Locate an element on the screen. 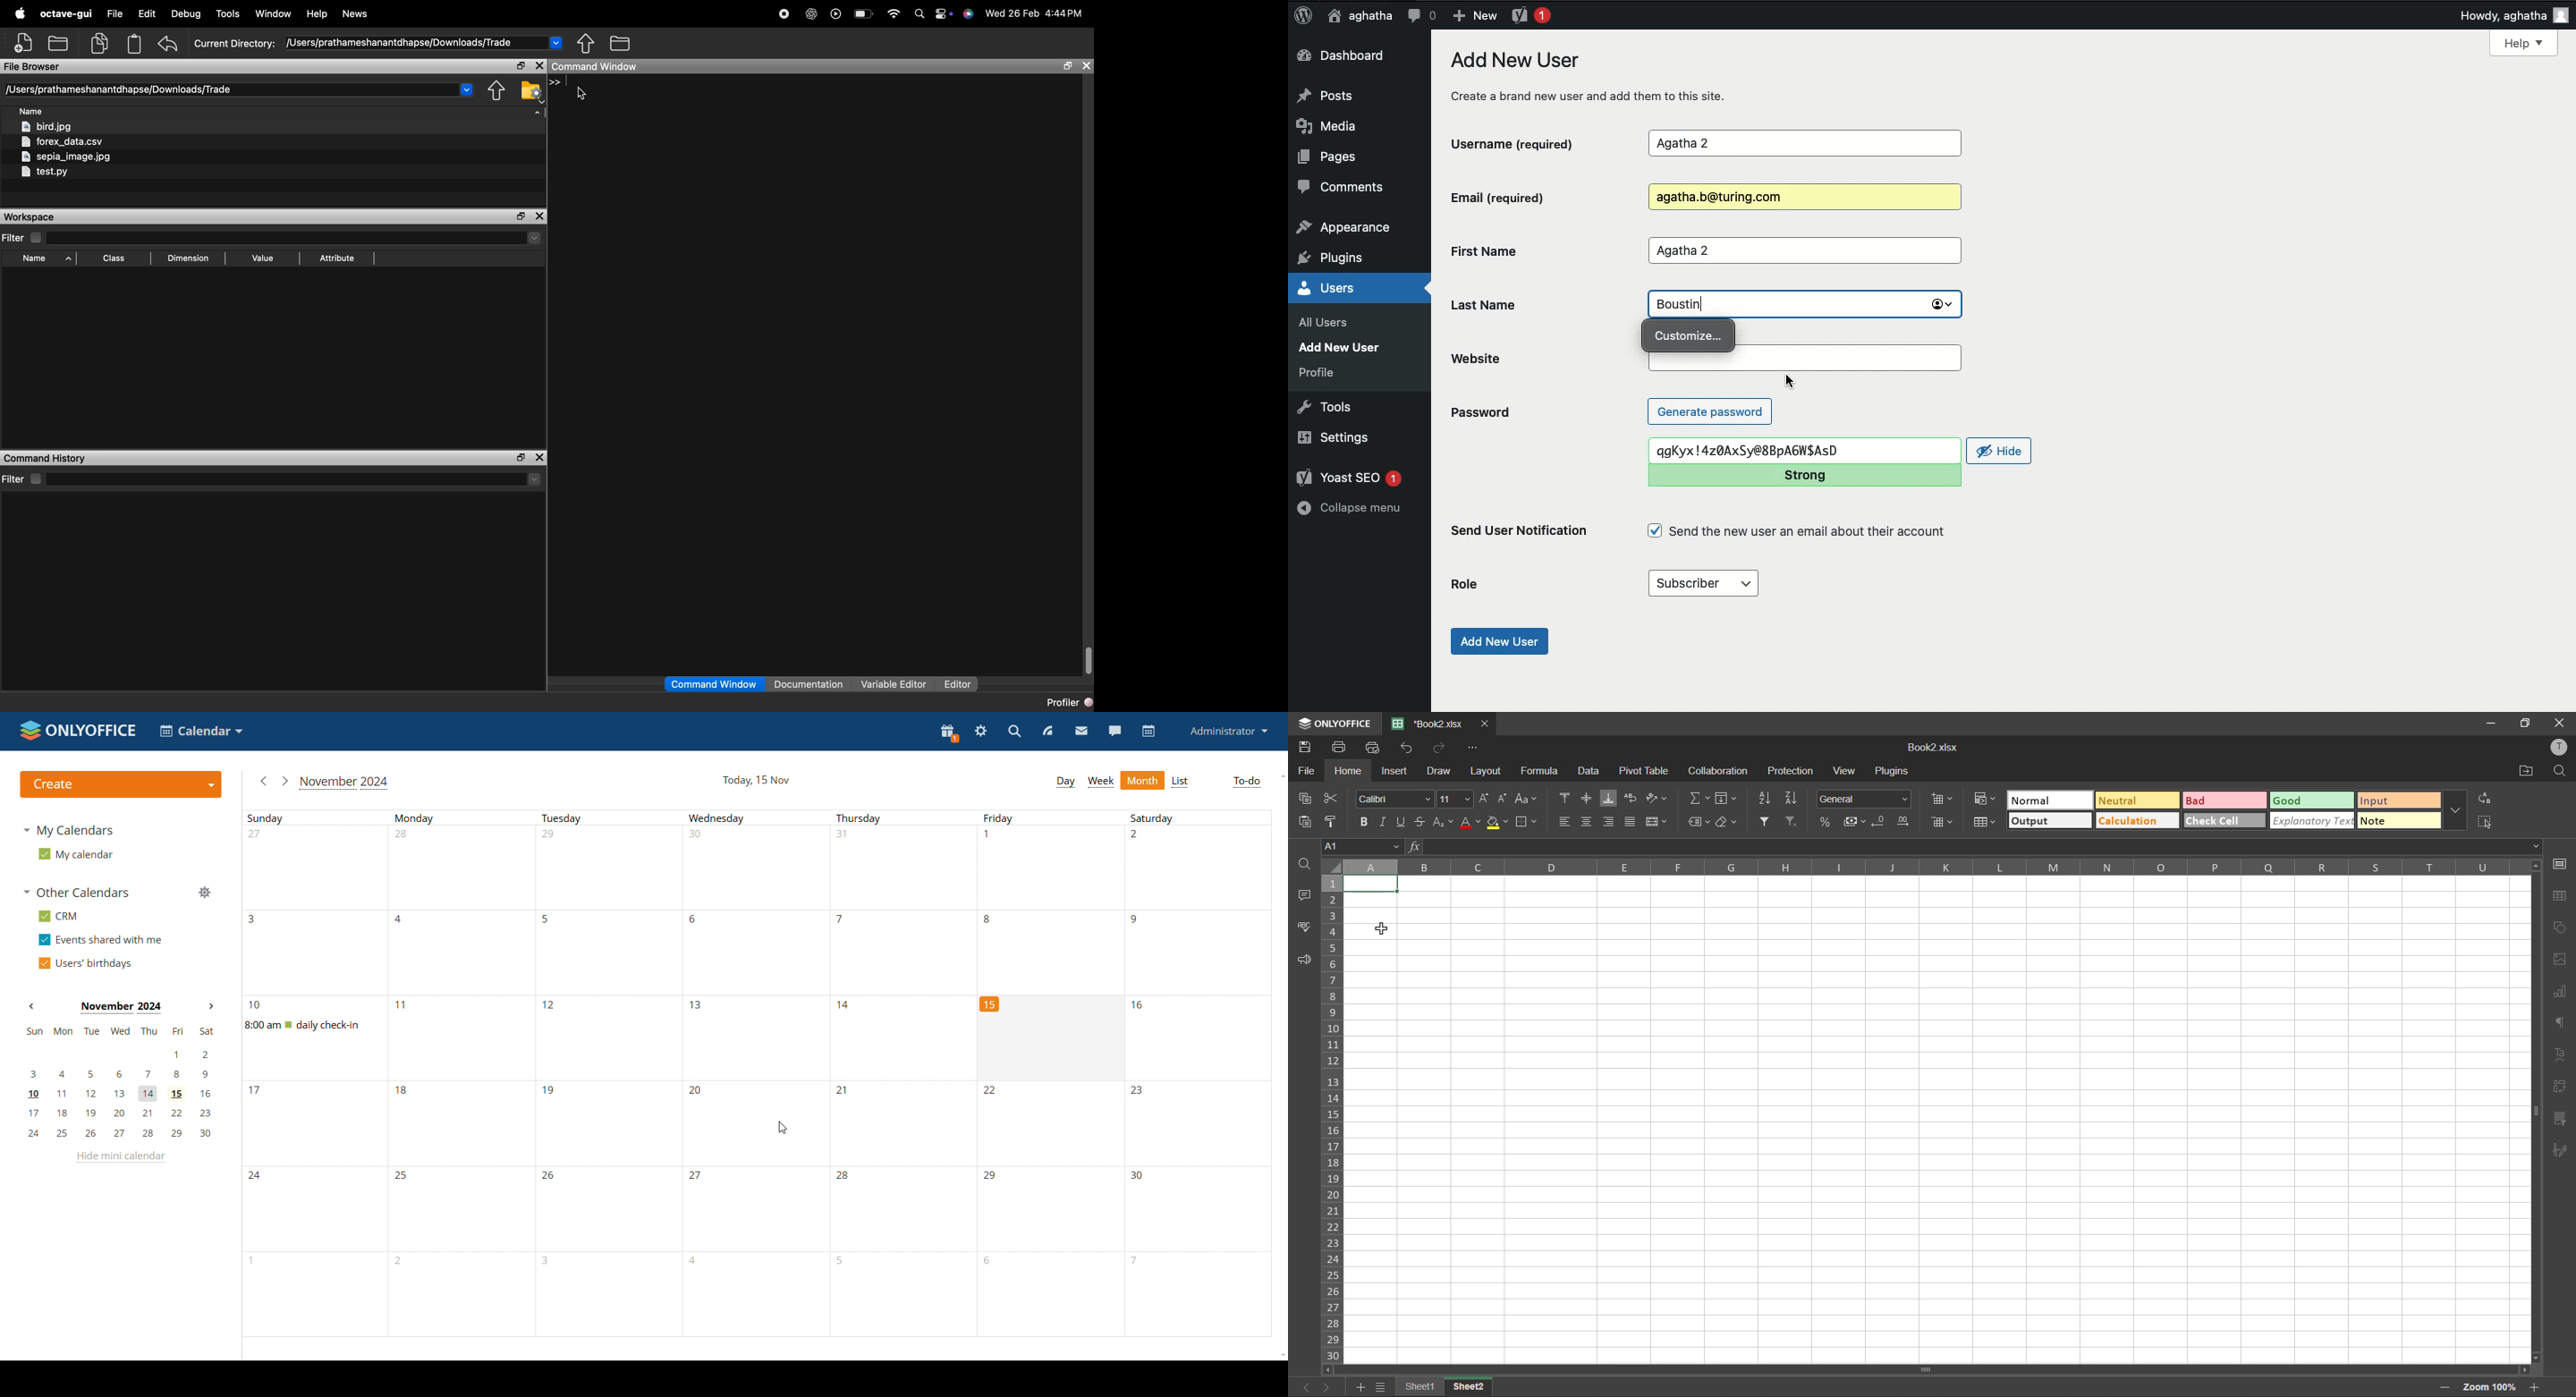 Image resolution: width=2576 pixels, height=1400 pixels. calculation is located at coordinates (2136, 821).